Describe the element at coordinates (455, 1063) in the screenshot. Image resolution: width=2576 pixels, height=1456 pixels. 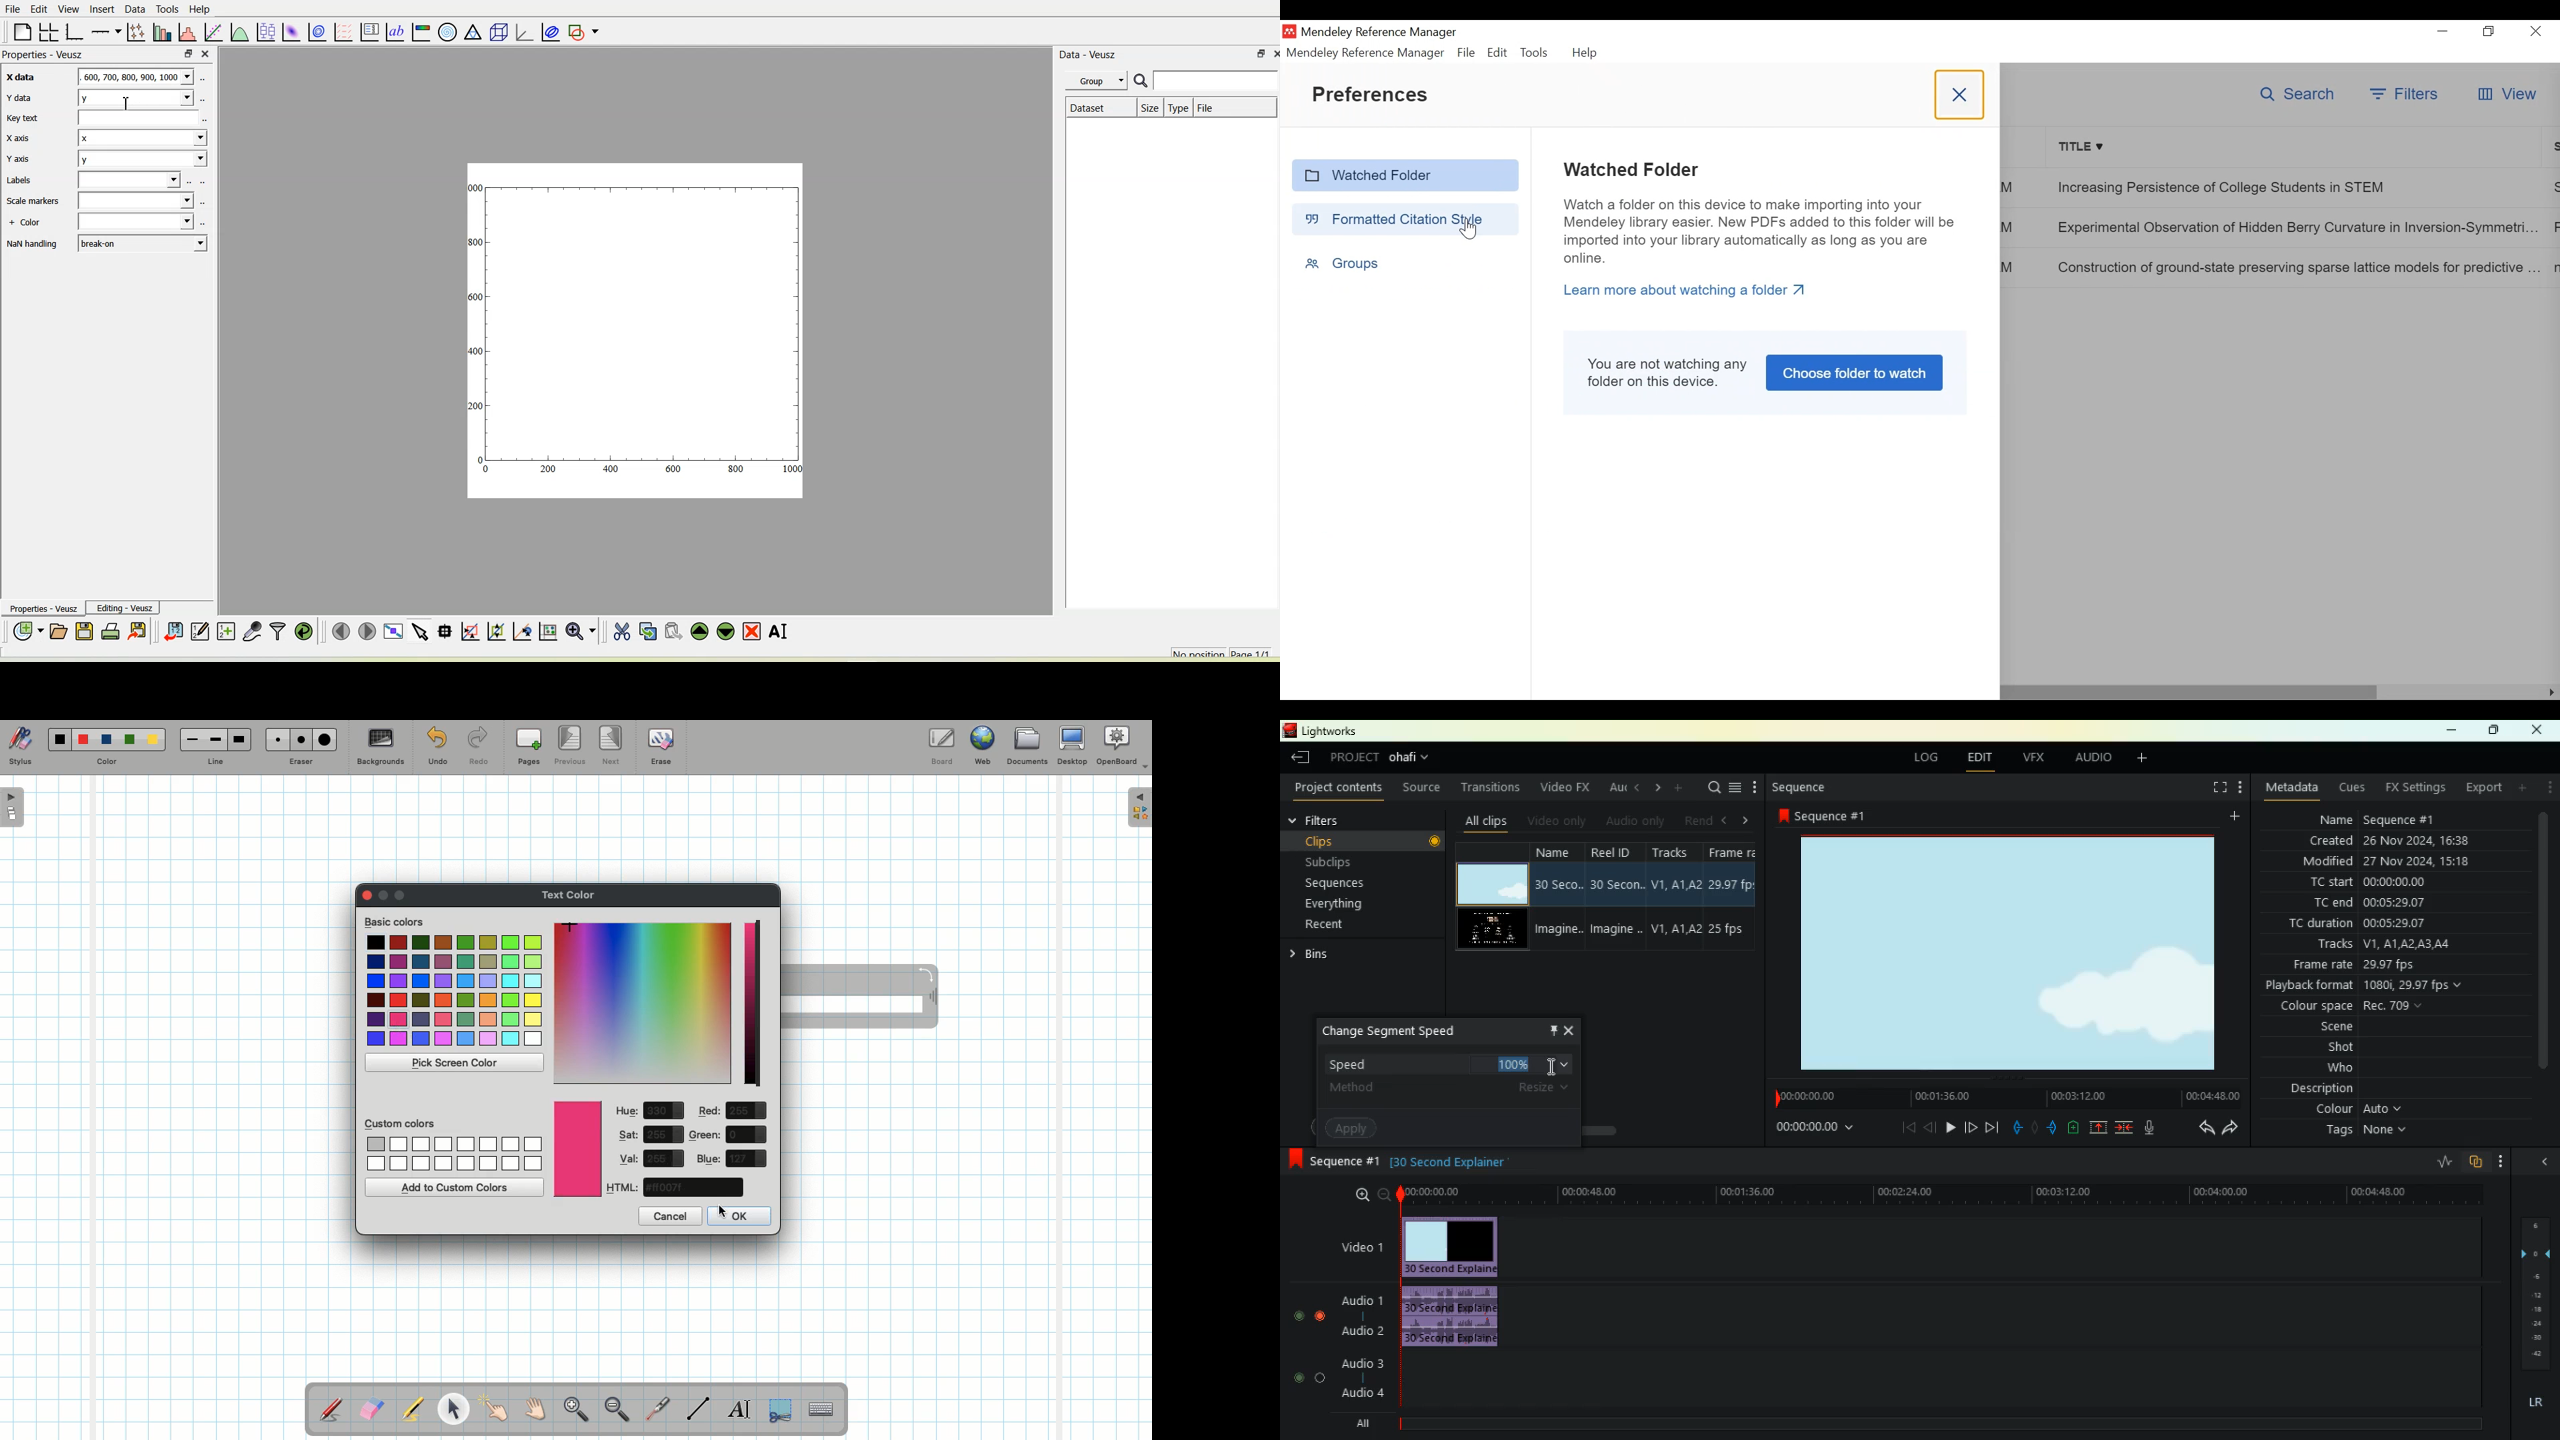
I see `Pick screen color` at that location.